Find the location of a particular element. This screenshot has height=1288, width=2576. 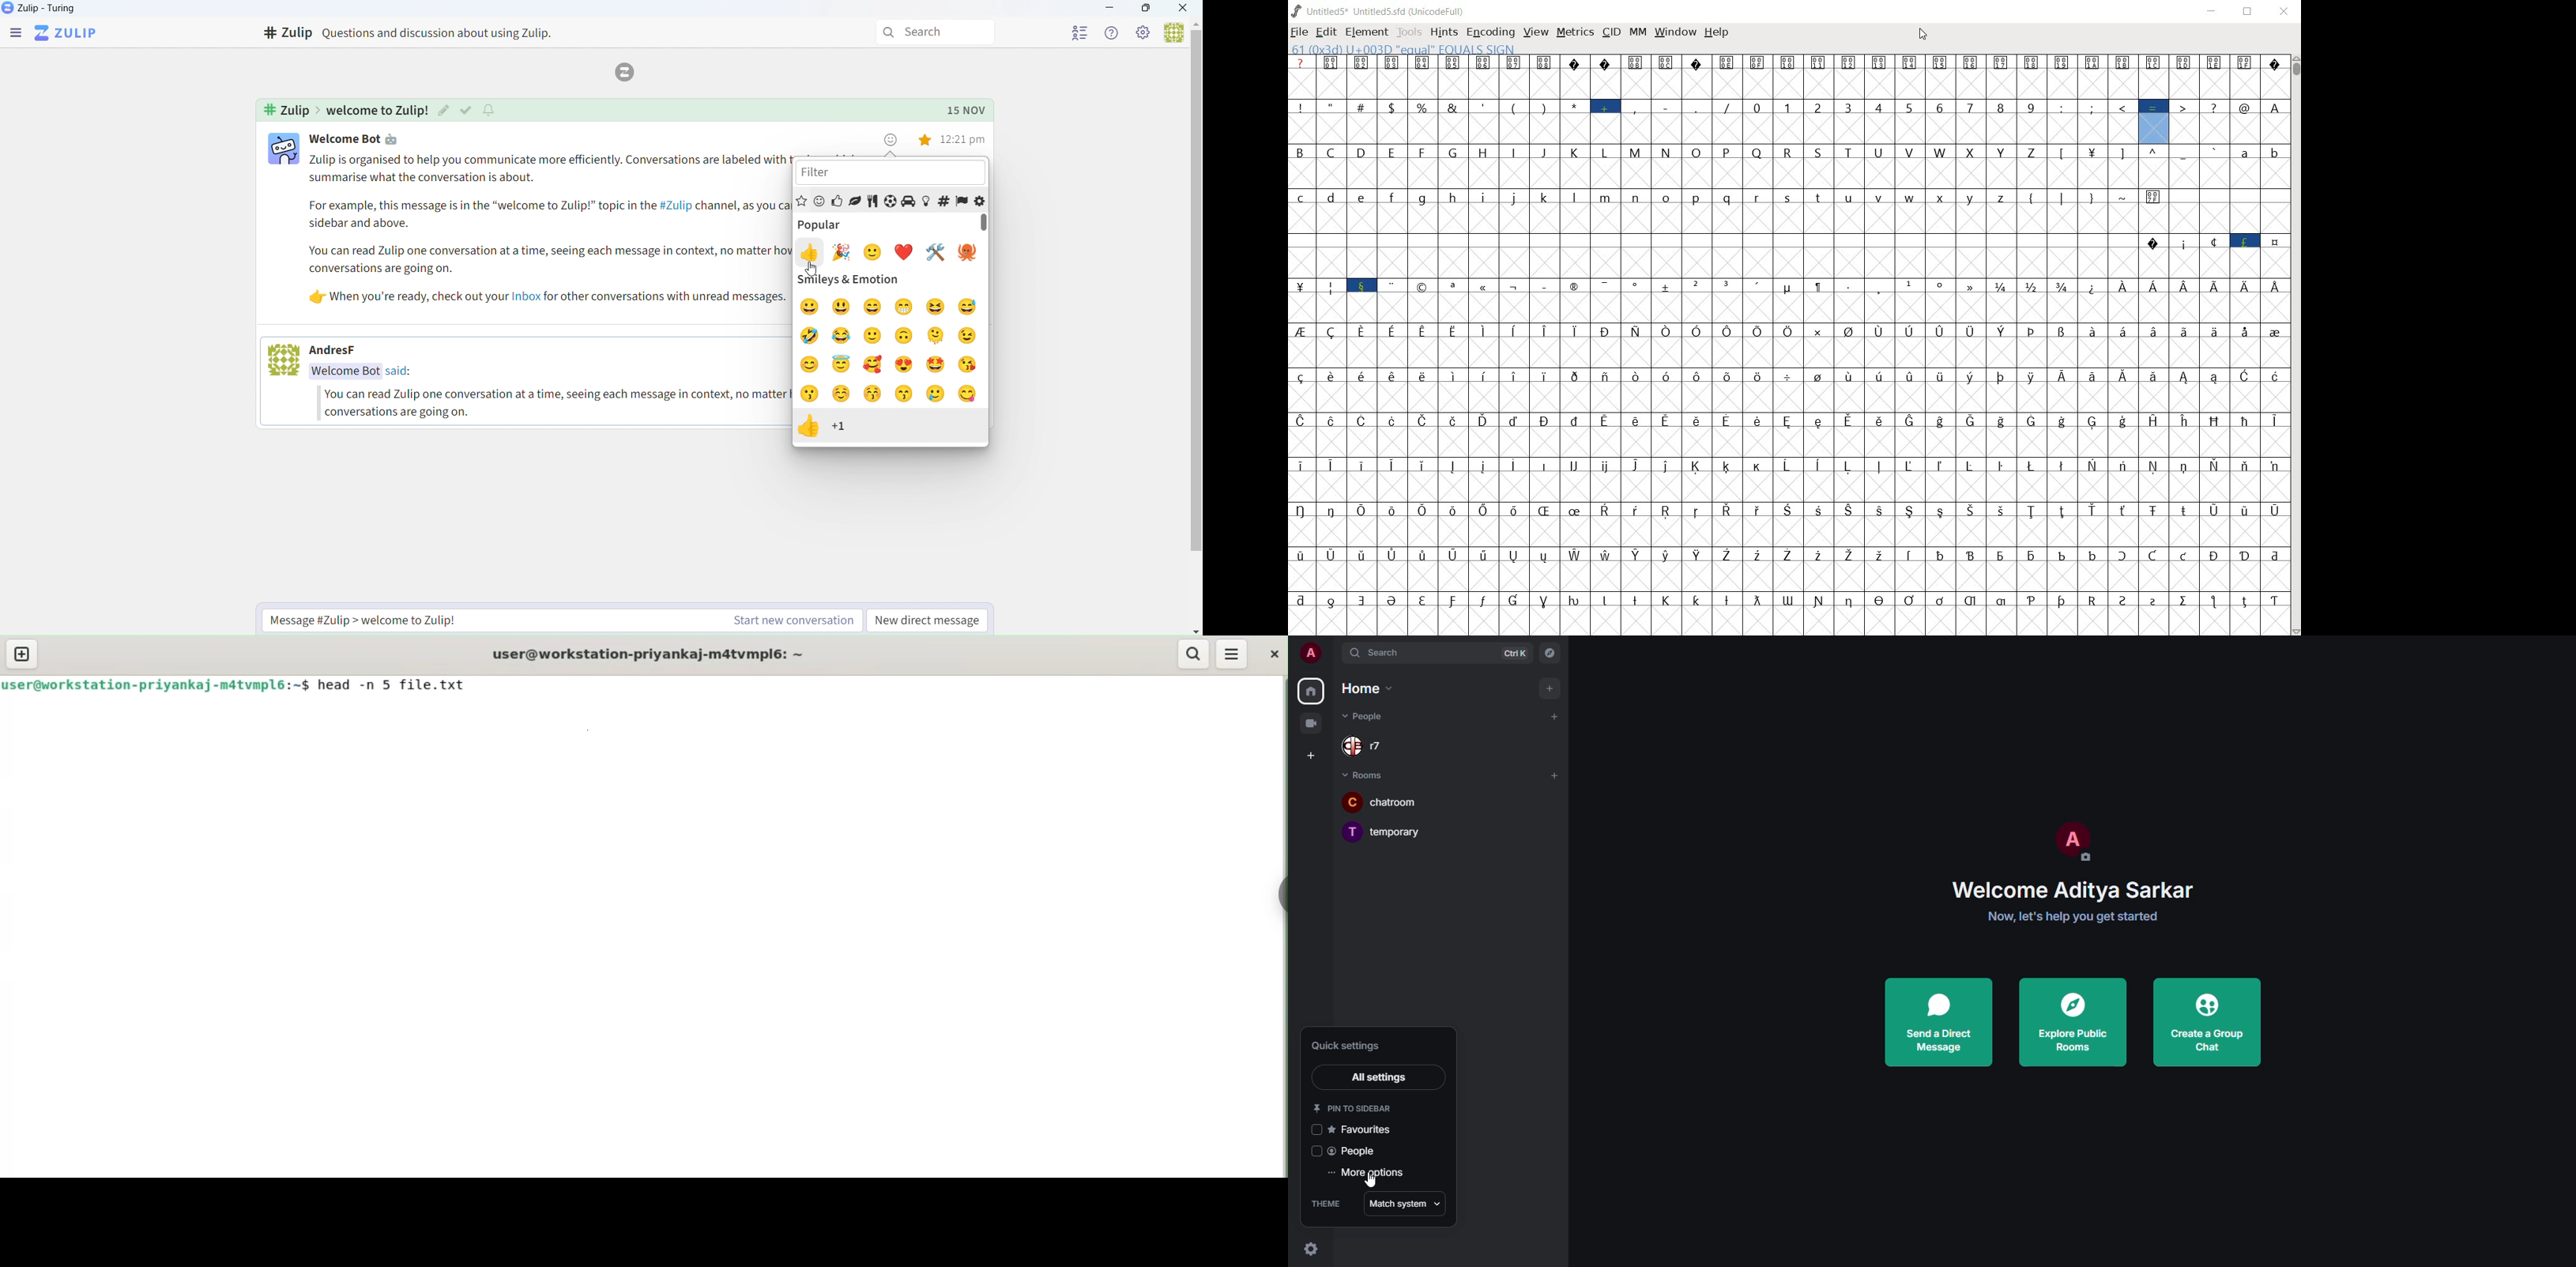

blush is located at coordinates (843, 394).